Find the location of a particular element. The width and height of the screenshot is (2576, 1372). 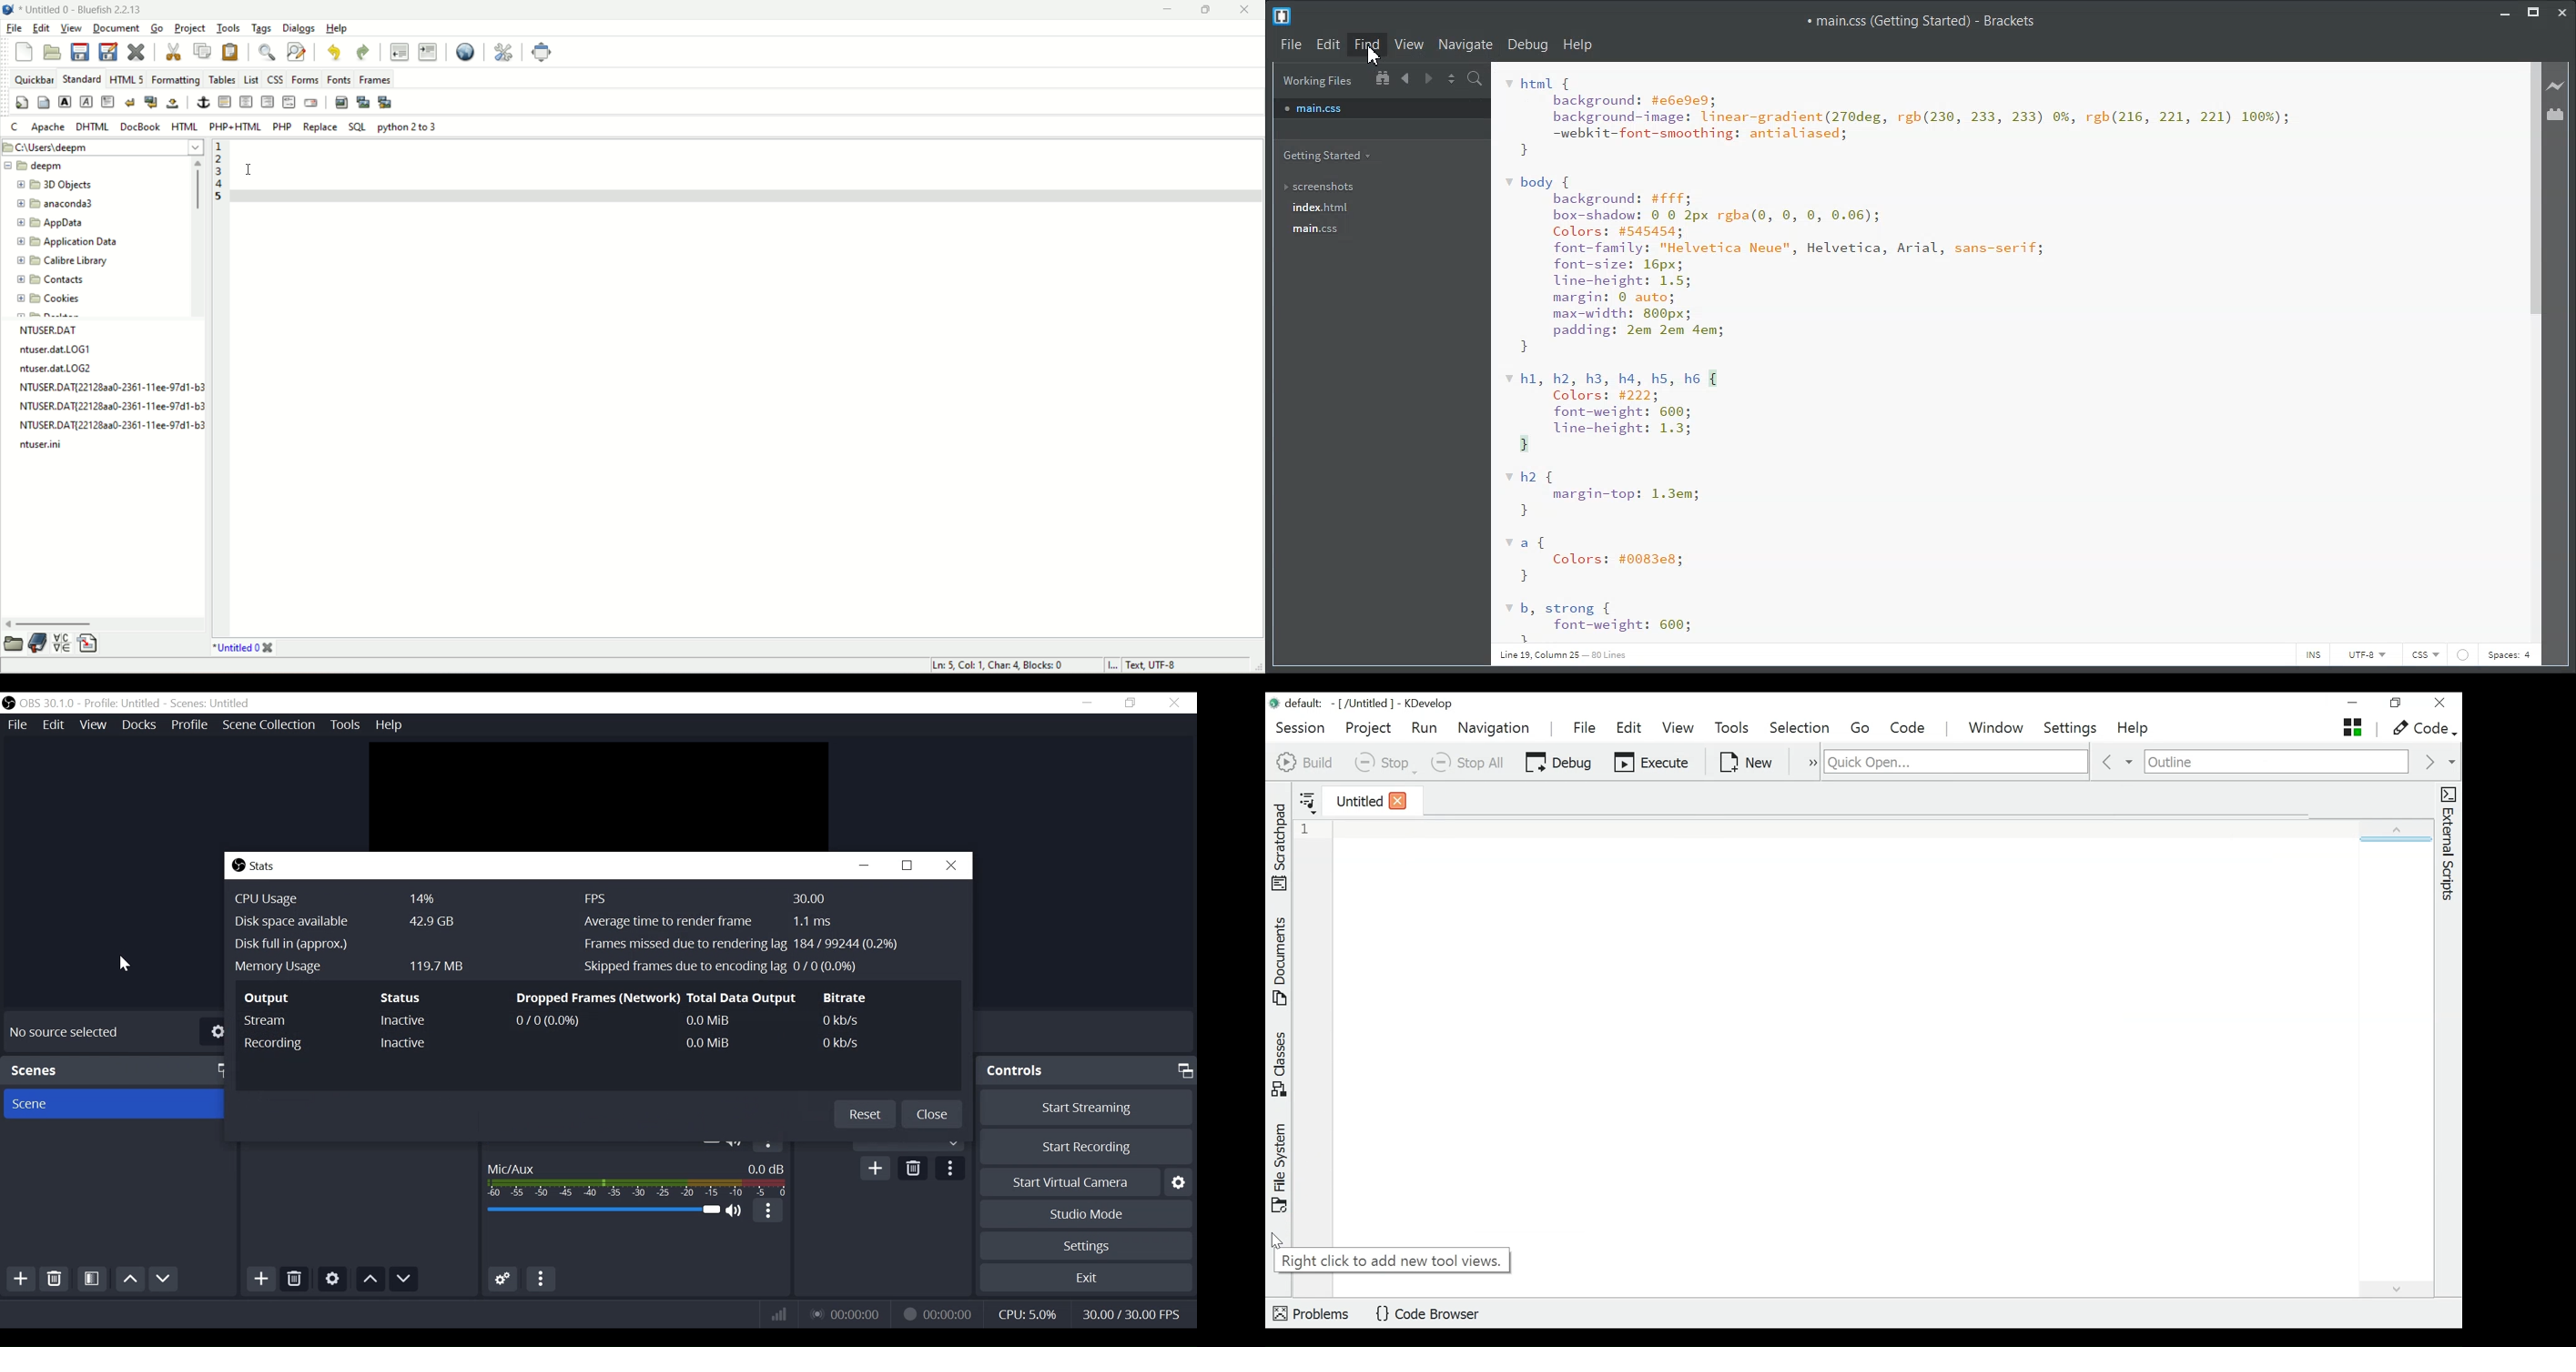

Controls is located at coordinates (1088, 1071).